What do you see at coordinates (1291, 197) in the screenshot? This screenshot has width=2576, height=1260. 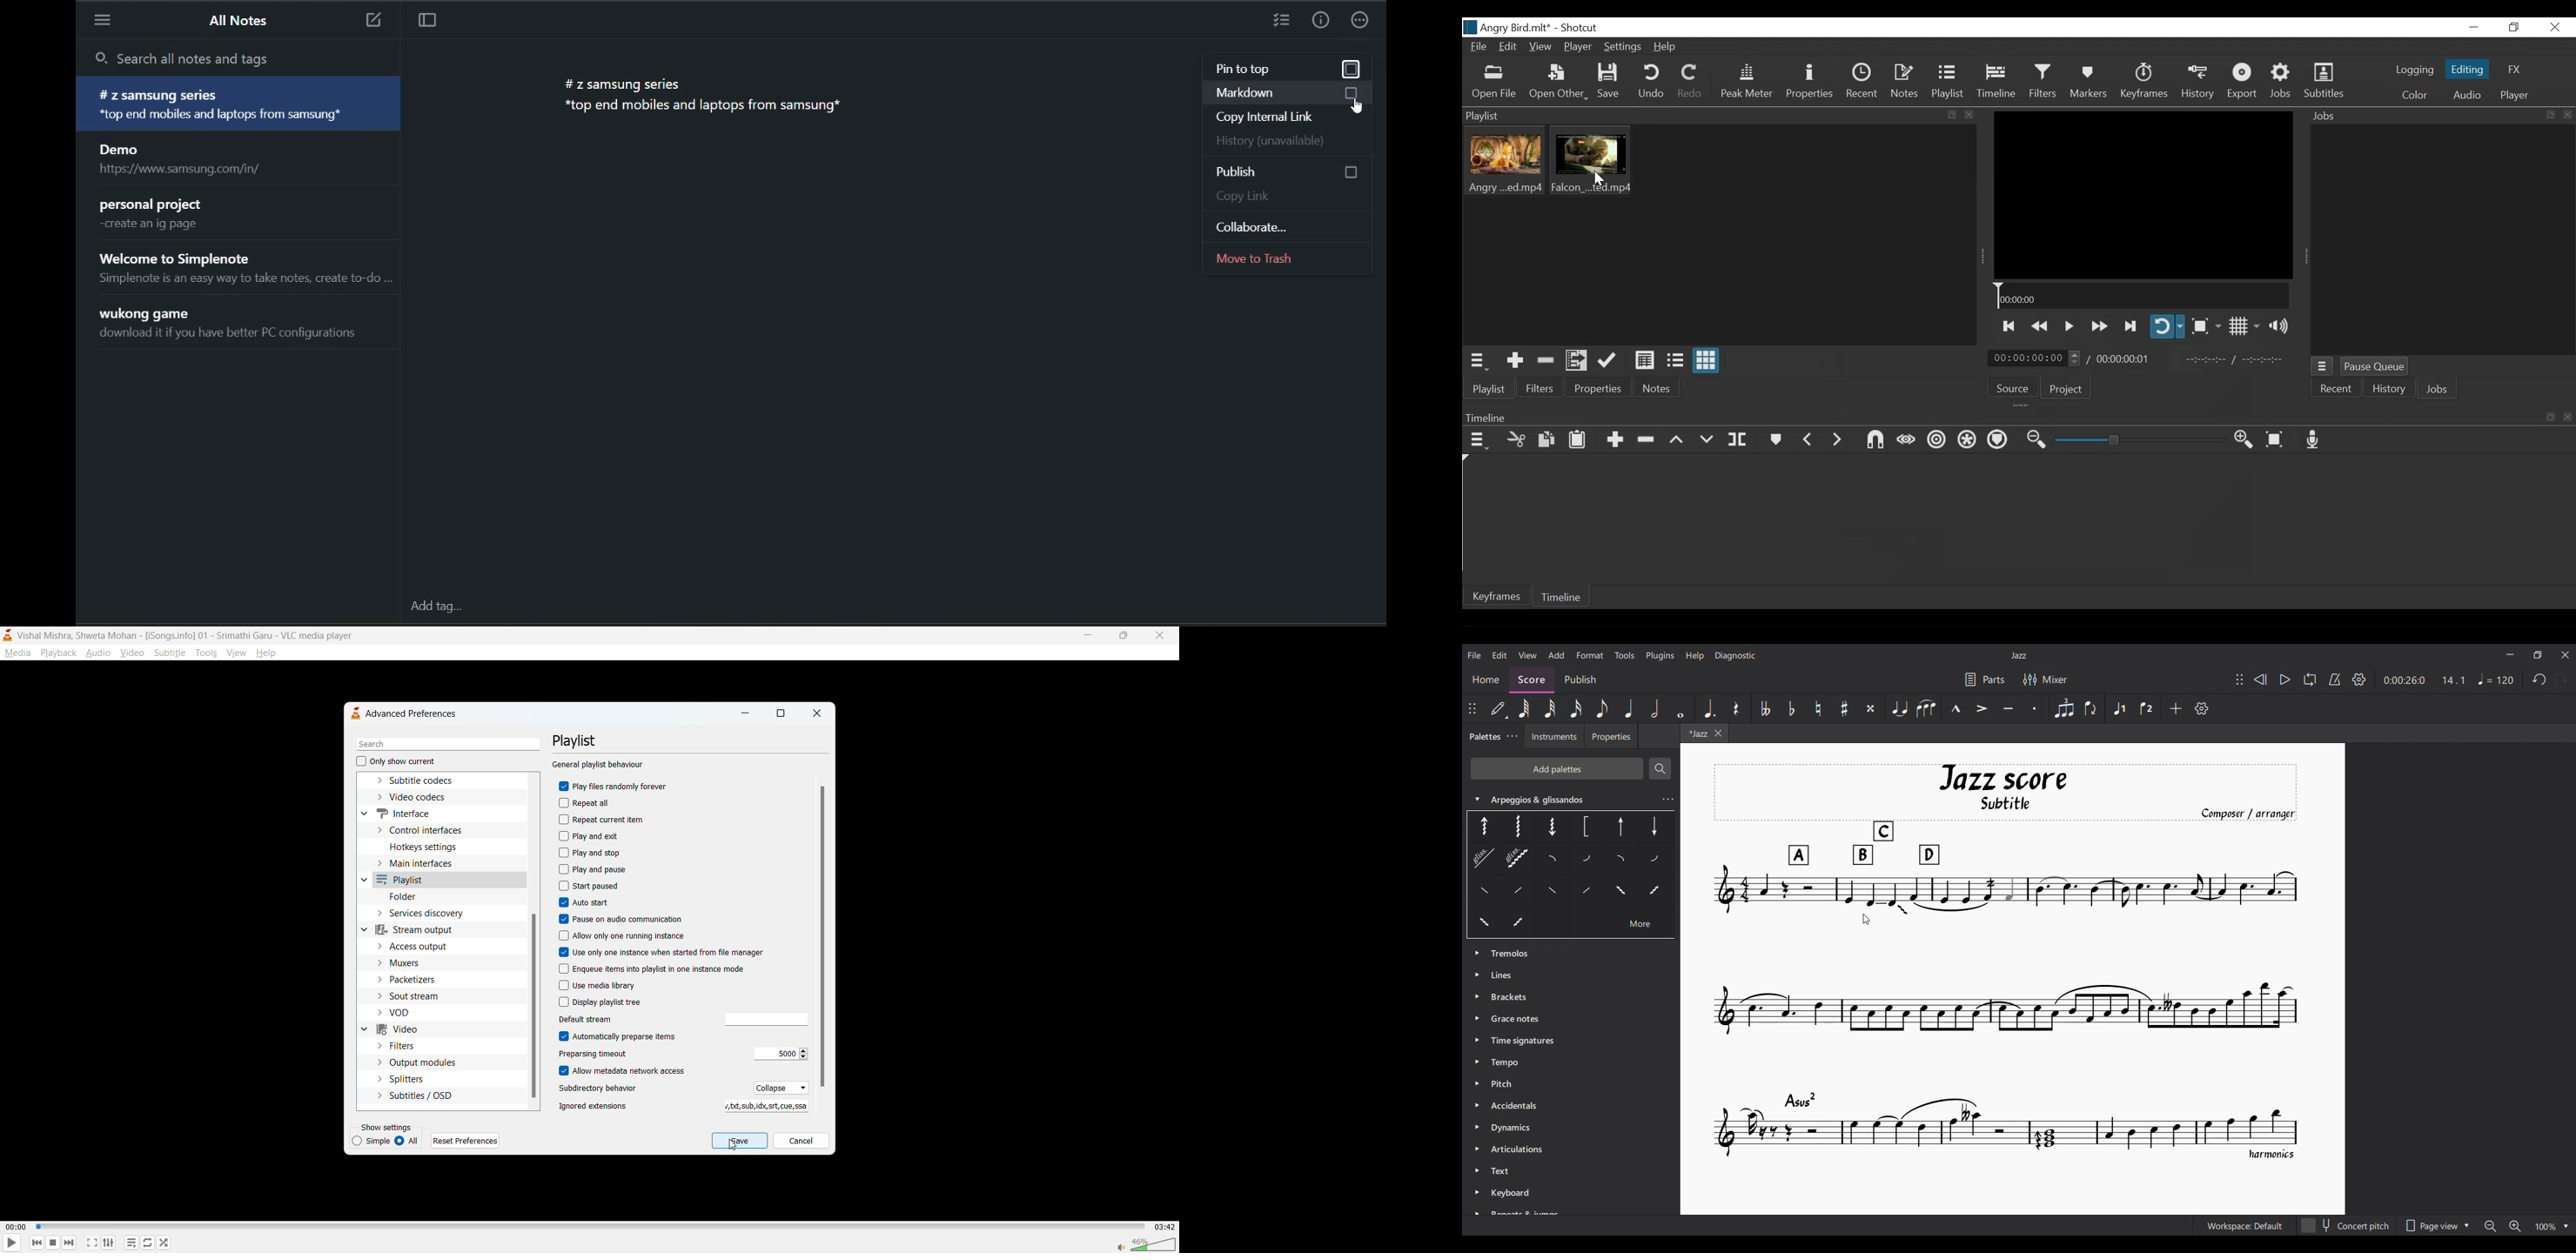 I see `copy link` at bounding box center [1291, 197].